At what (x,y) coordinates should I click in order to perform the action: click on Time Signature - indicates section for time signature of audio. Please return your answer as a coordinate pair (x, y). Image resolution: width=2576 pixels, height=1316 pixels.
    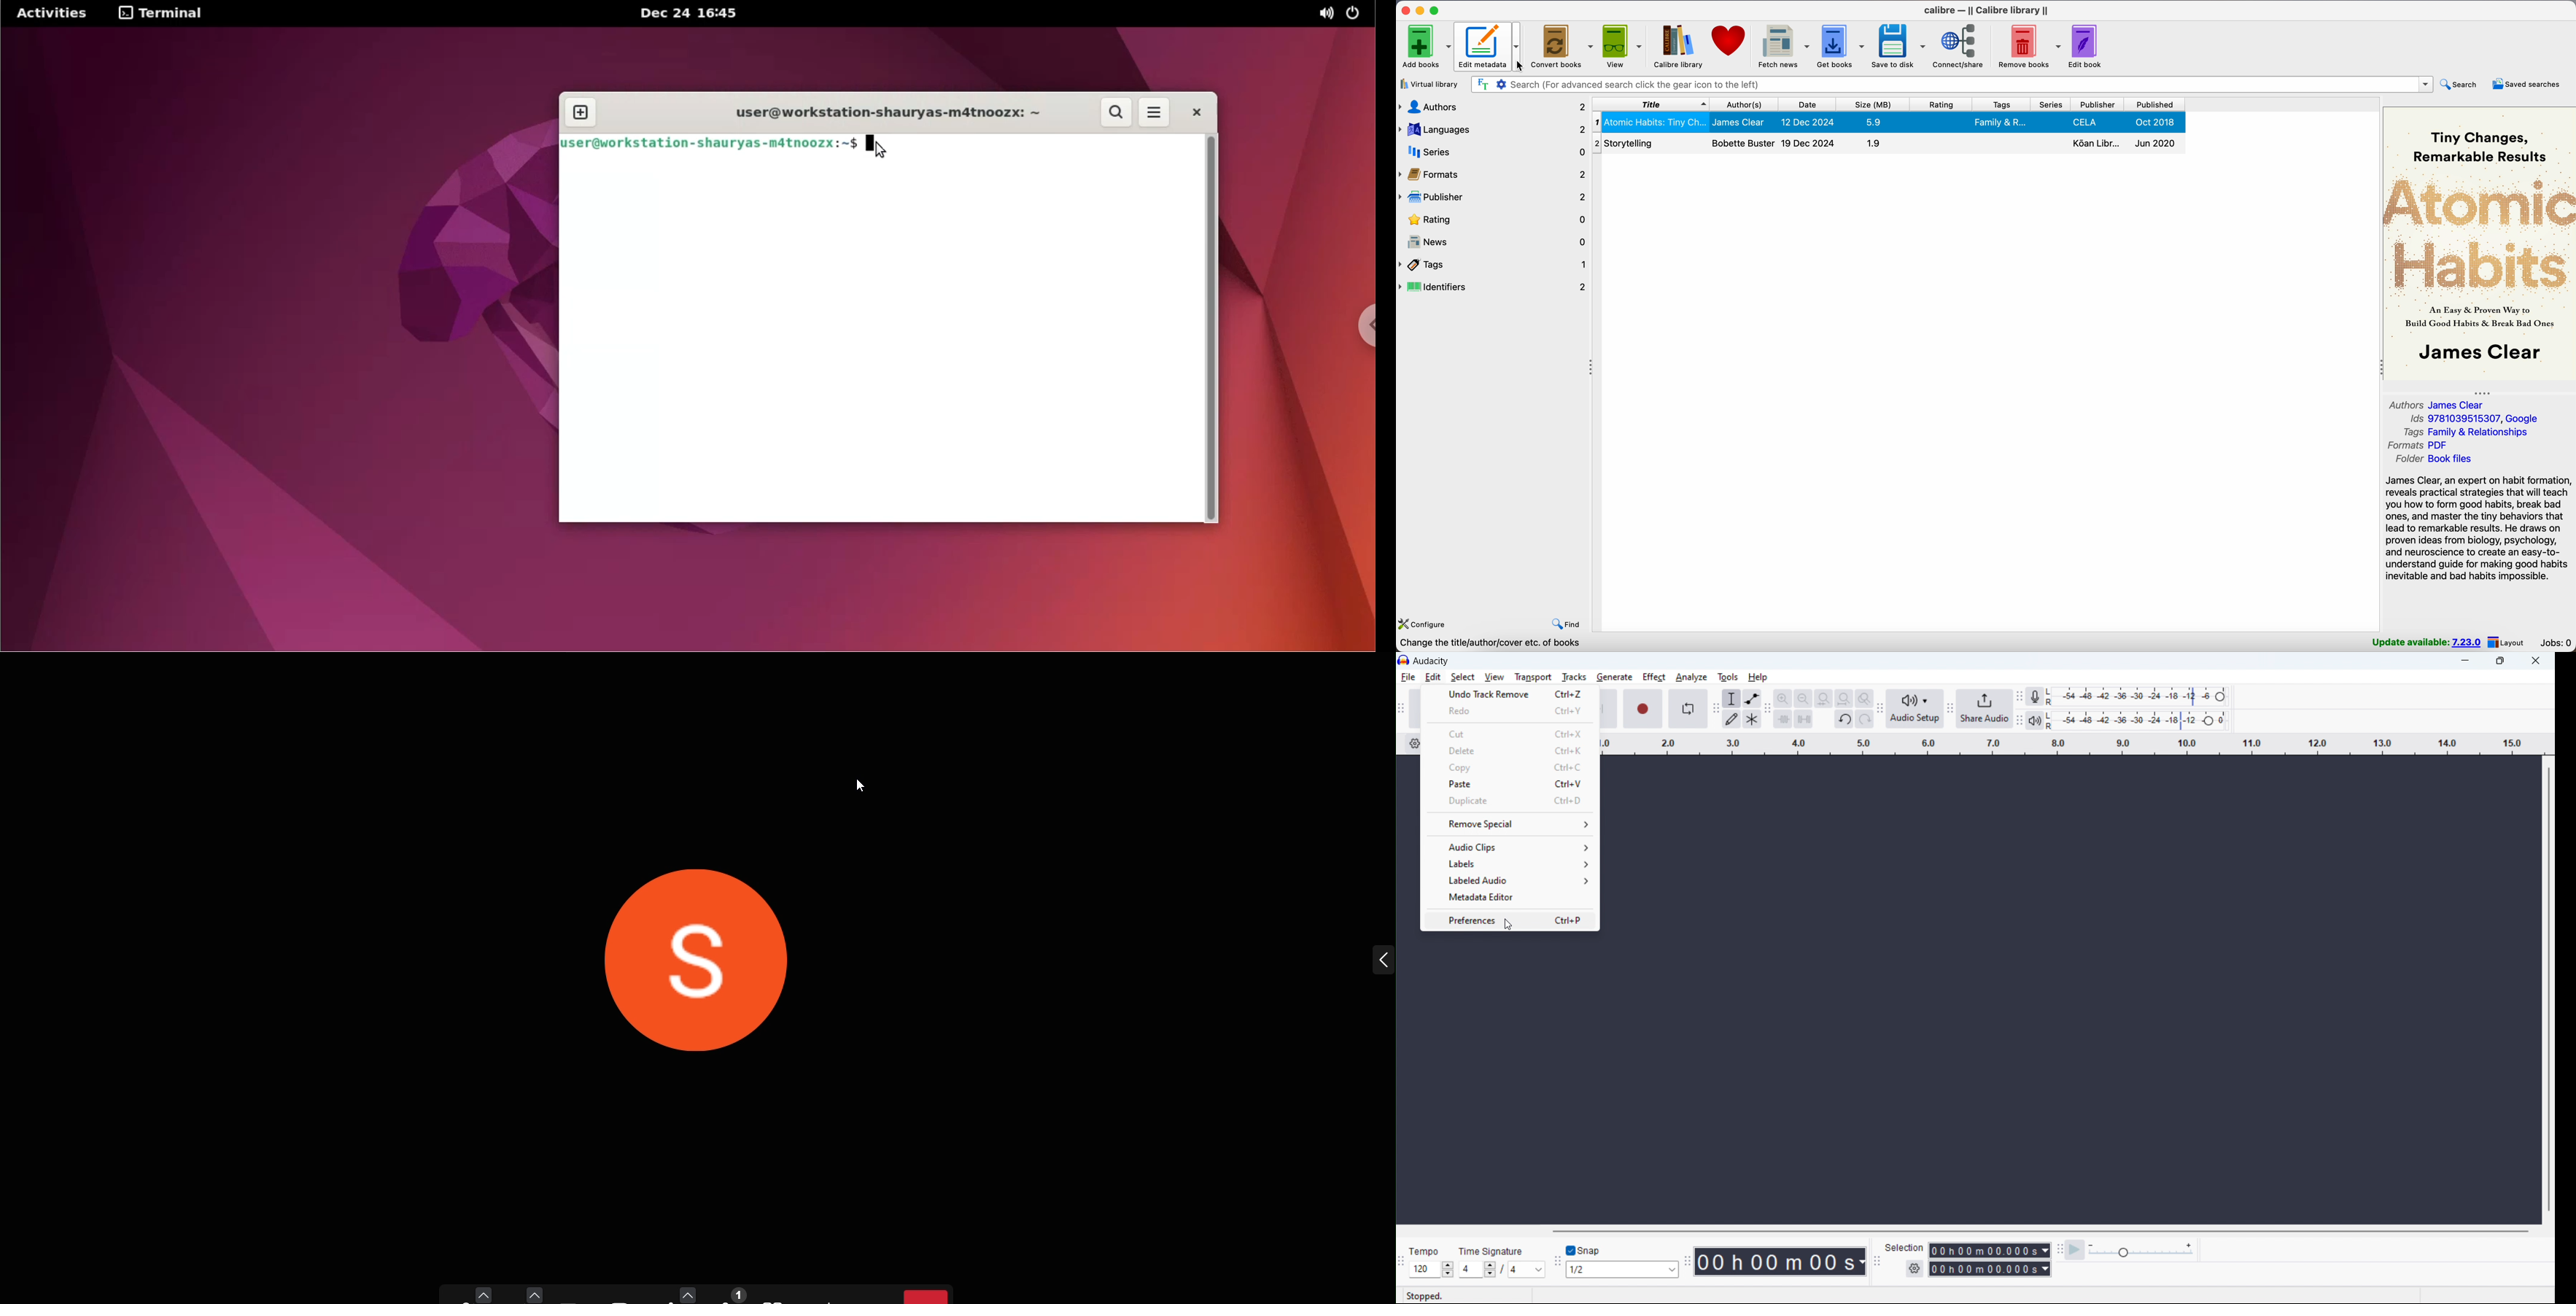
    Looking at the image, I should click on (1491, 1251).